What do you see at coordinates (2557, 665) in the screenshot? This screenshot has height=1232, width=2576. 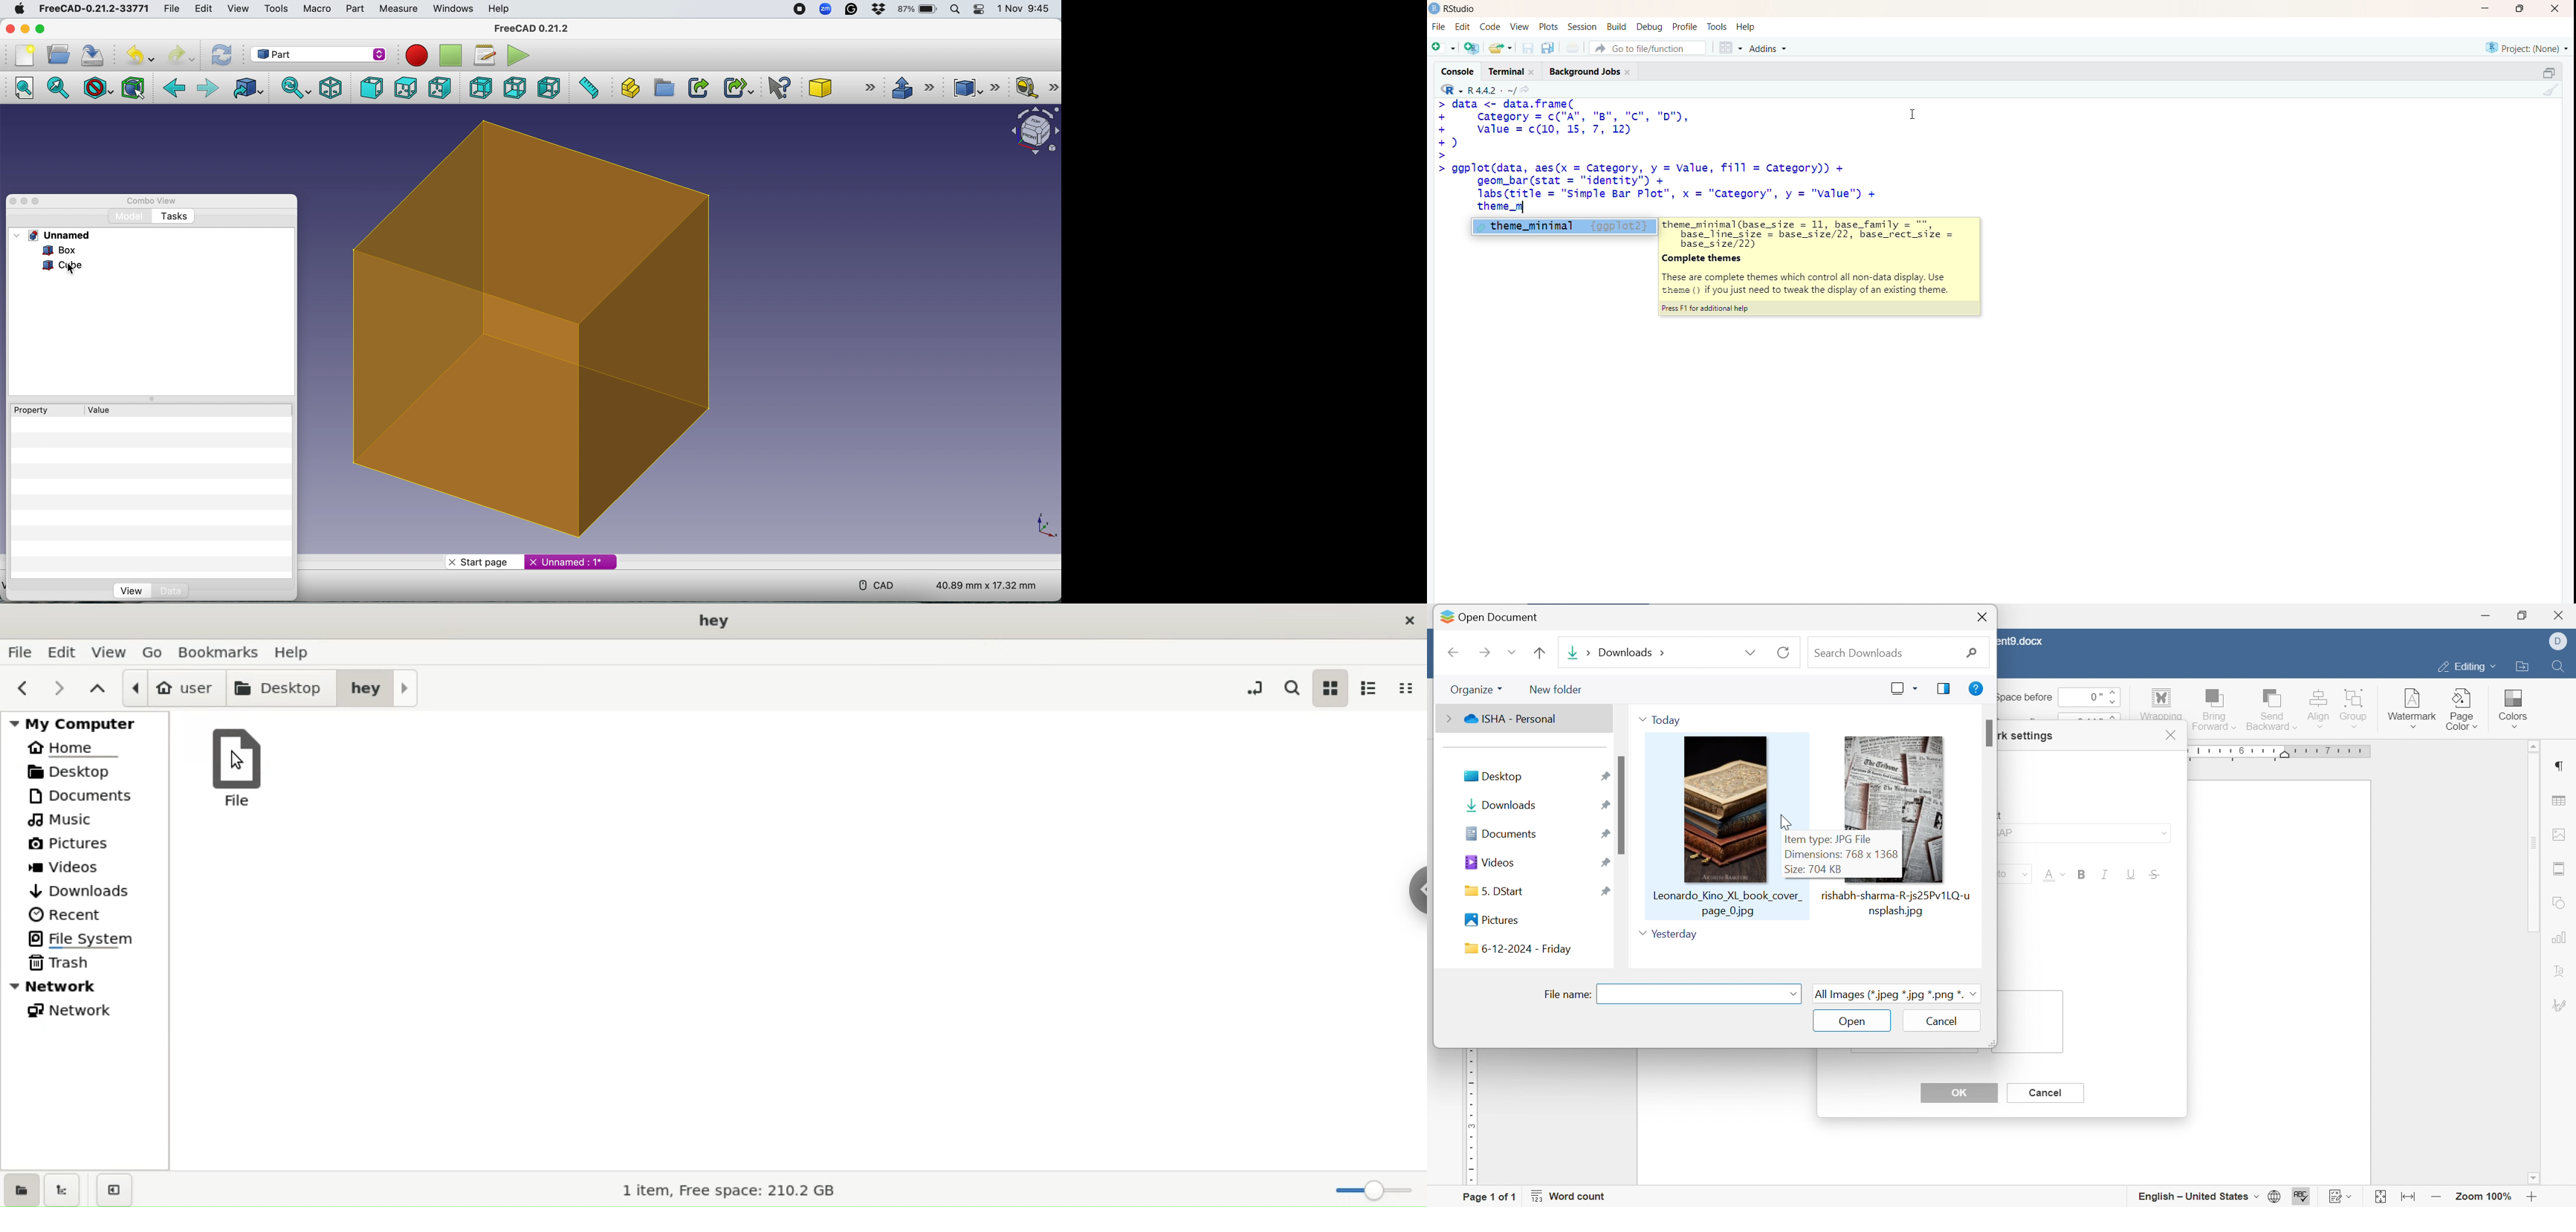 I see `find` at bounding box center [2557, 665].